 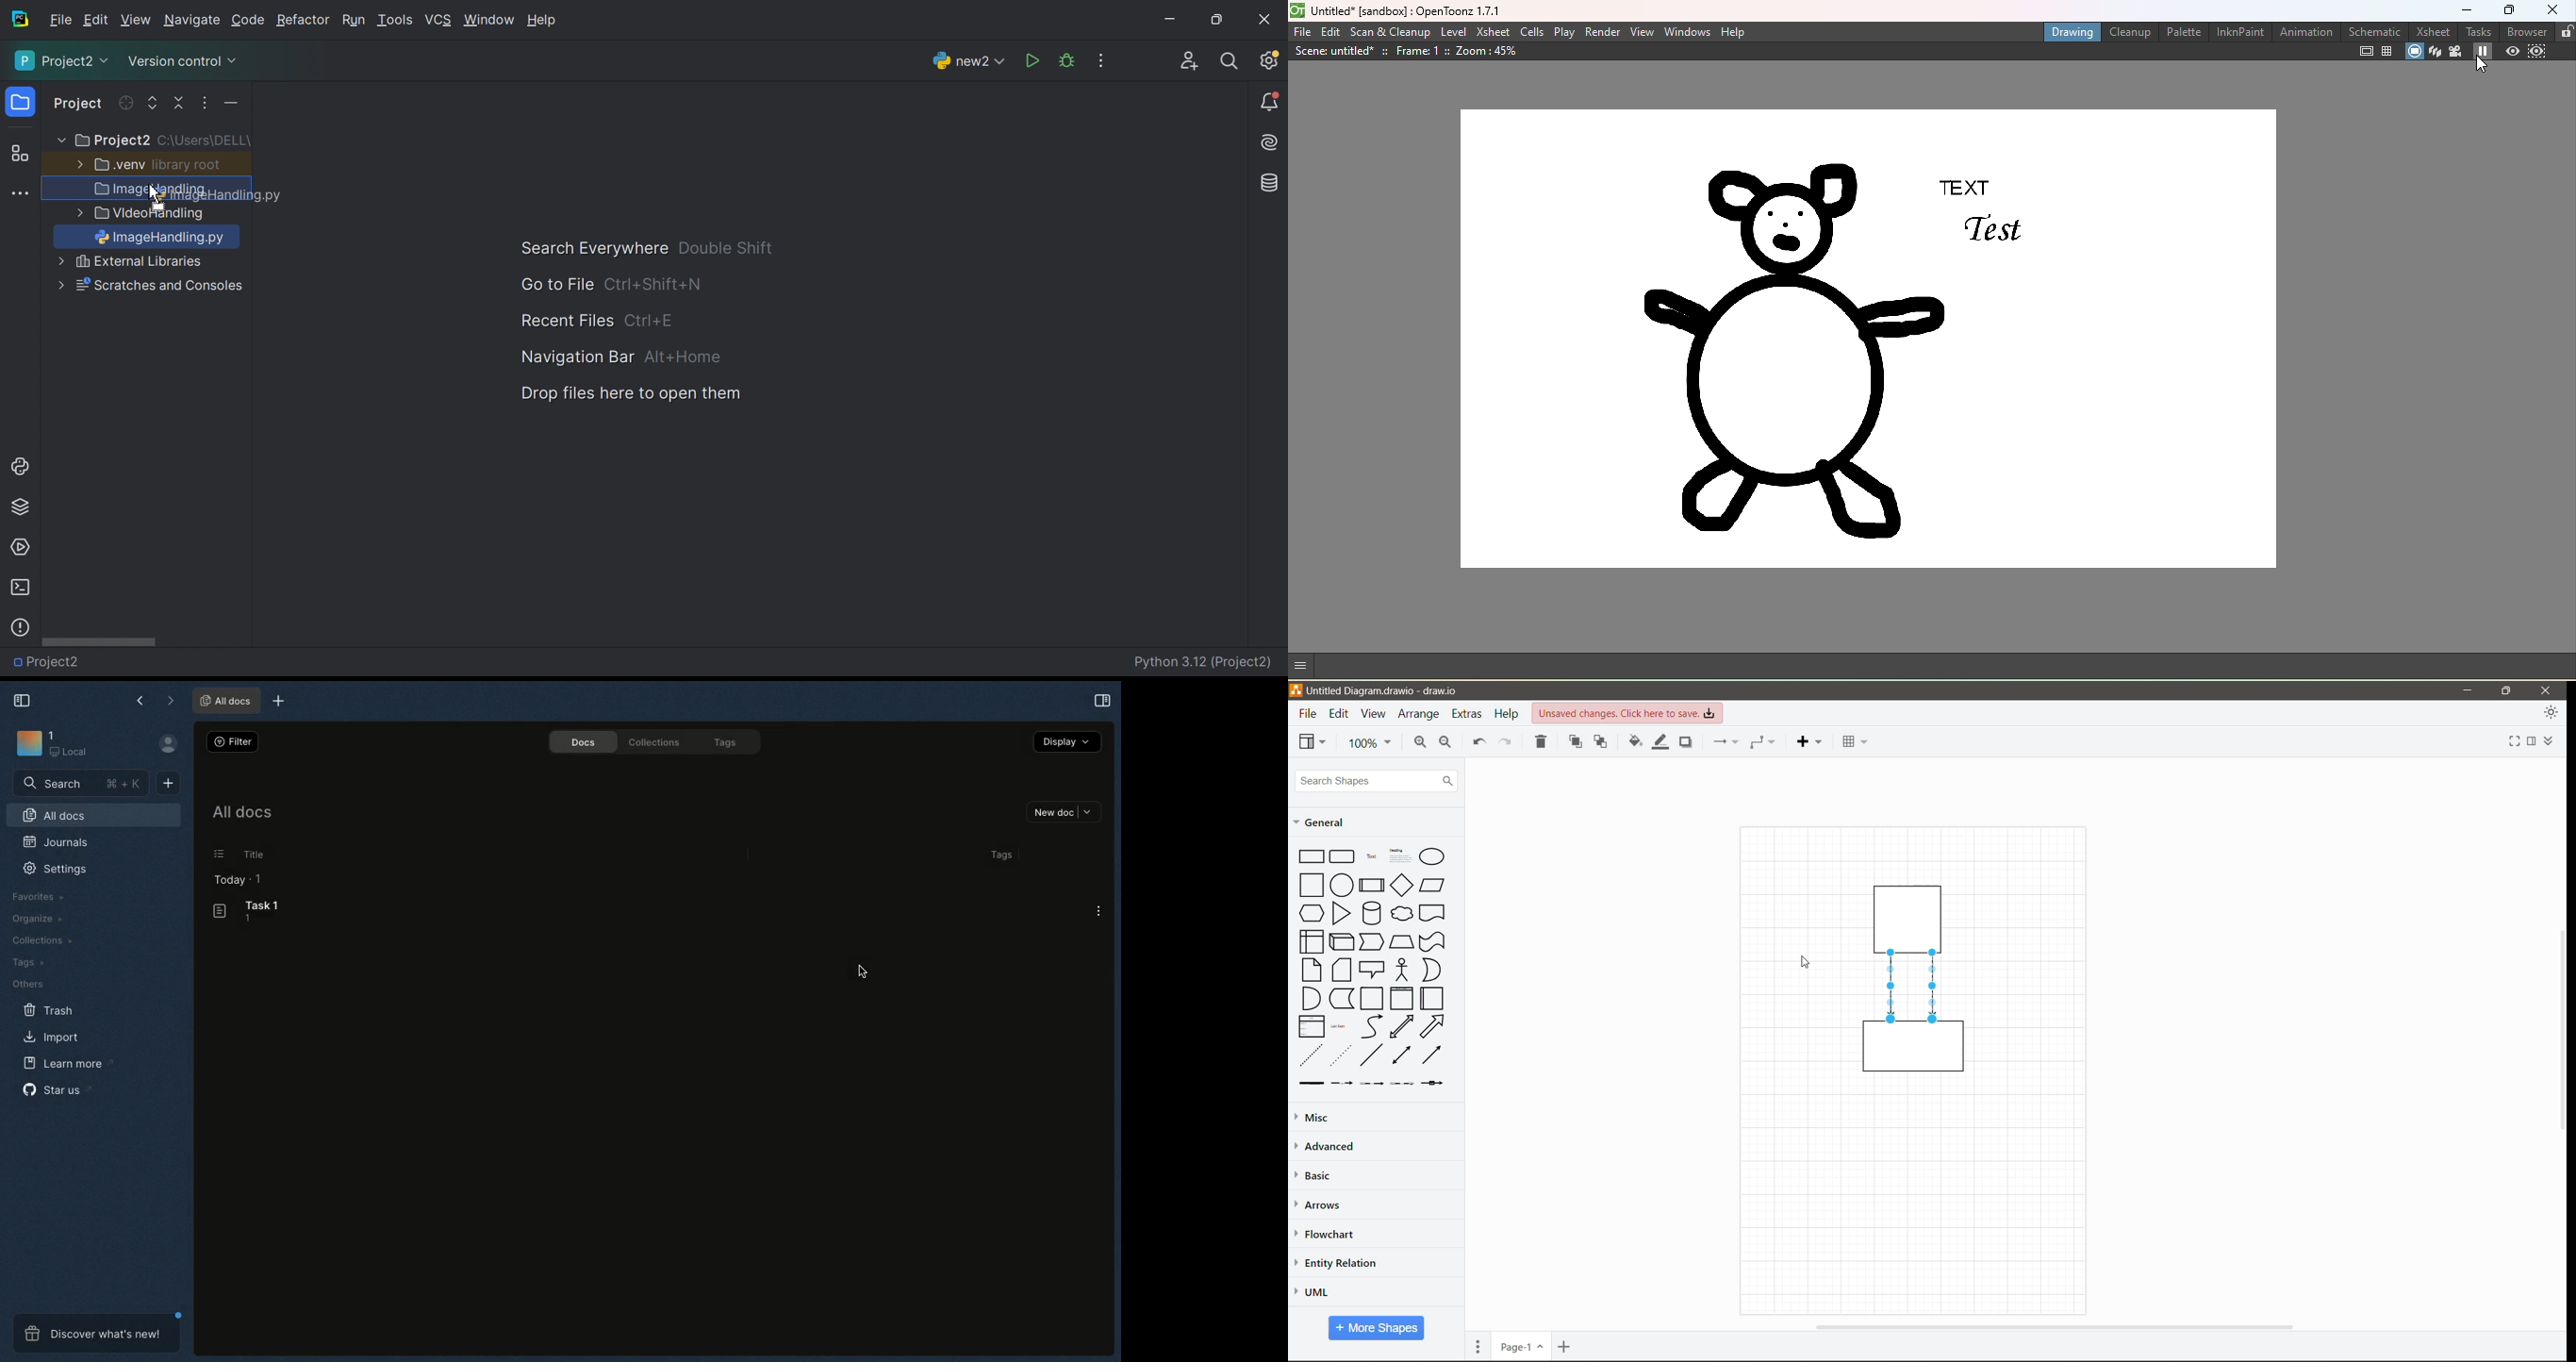 I want to click on Tags, so click(x=25, y=962).